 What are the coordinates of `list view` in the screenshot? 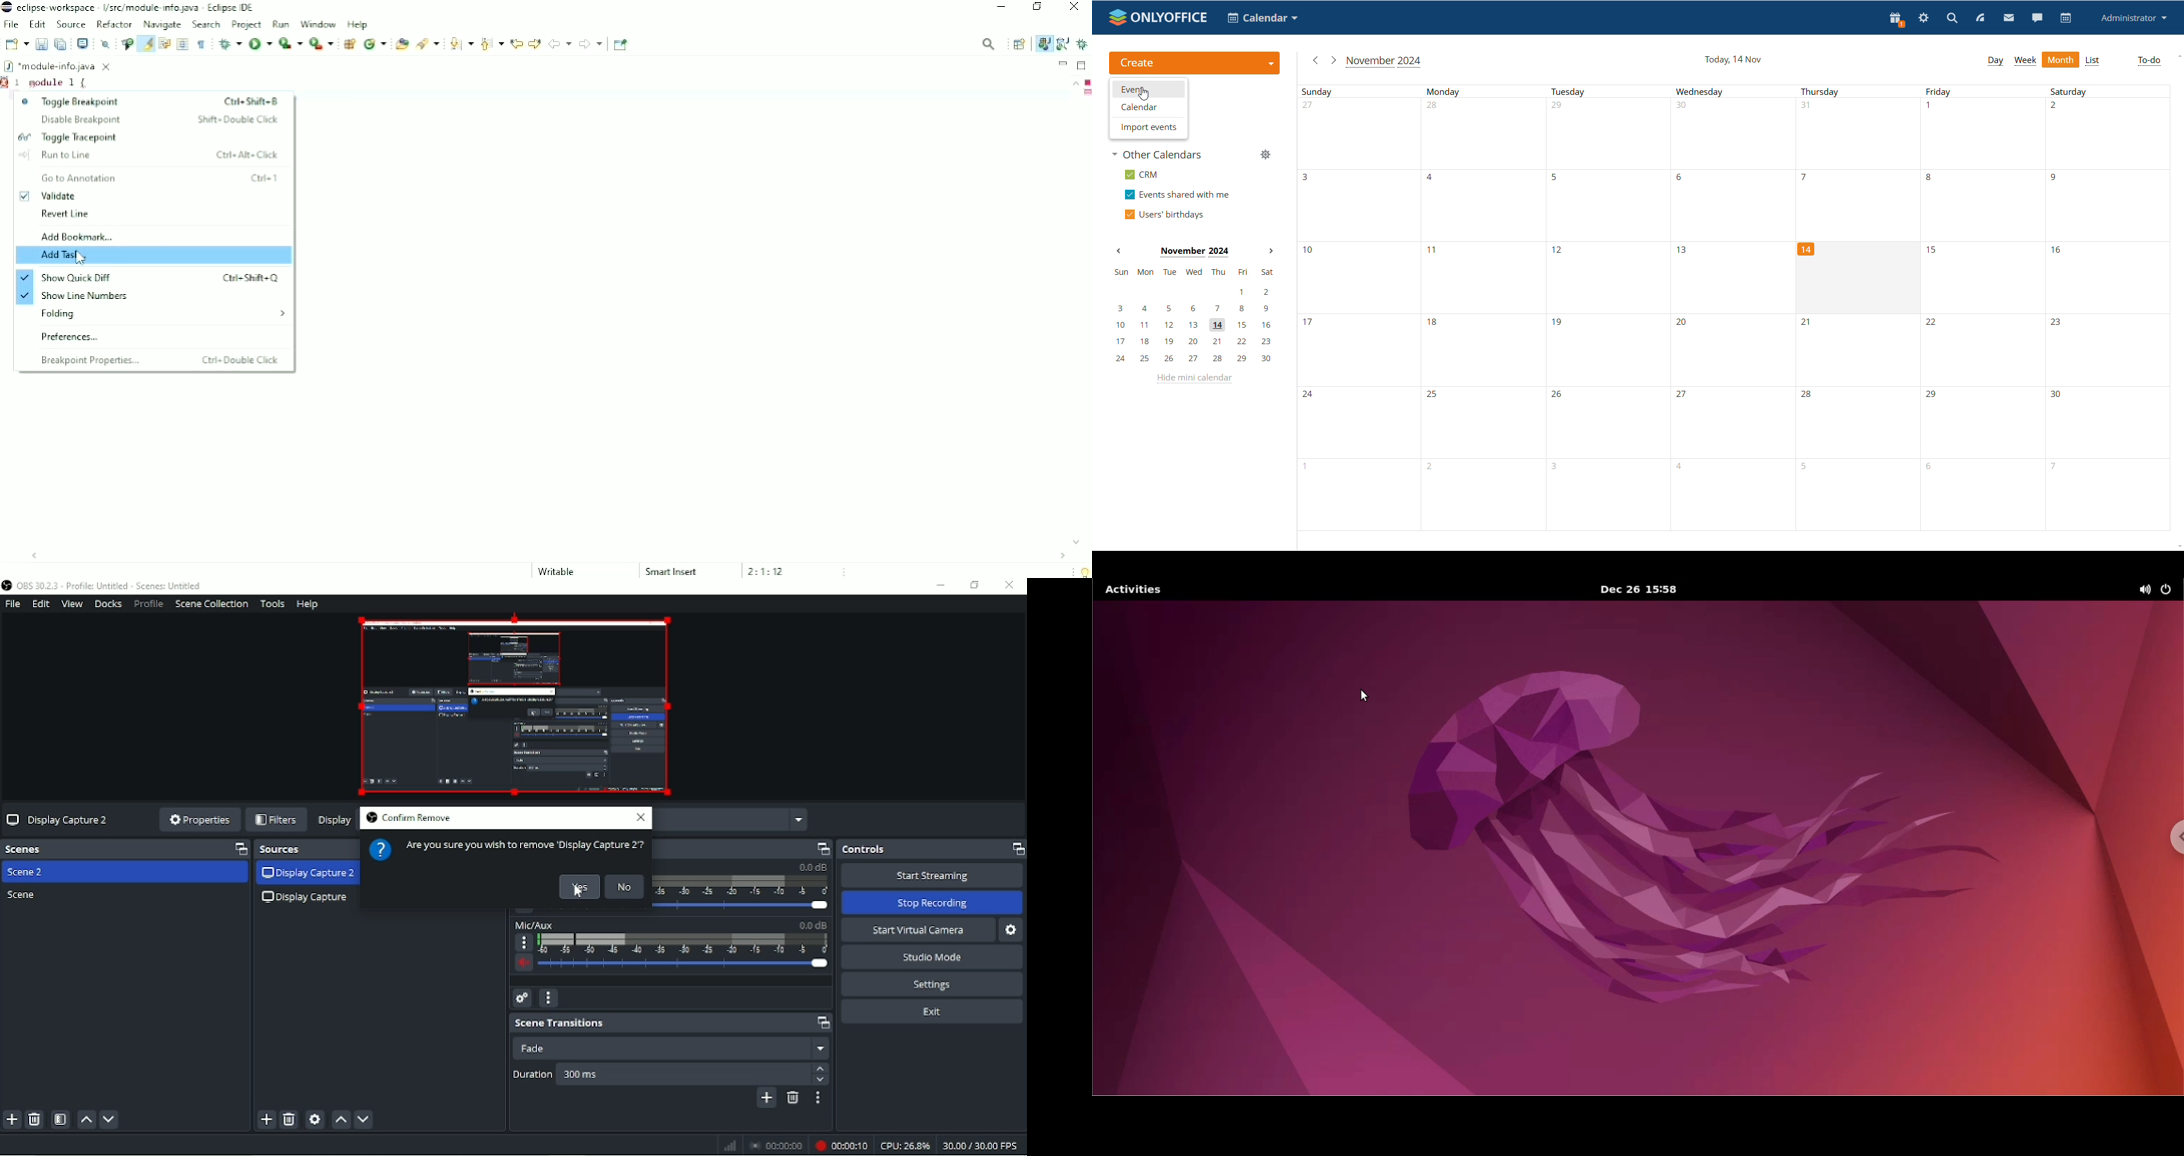 It's located at (2092, 61).